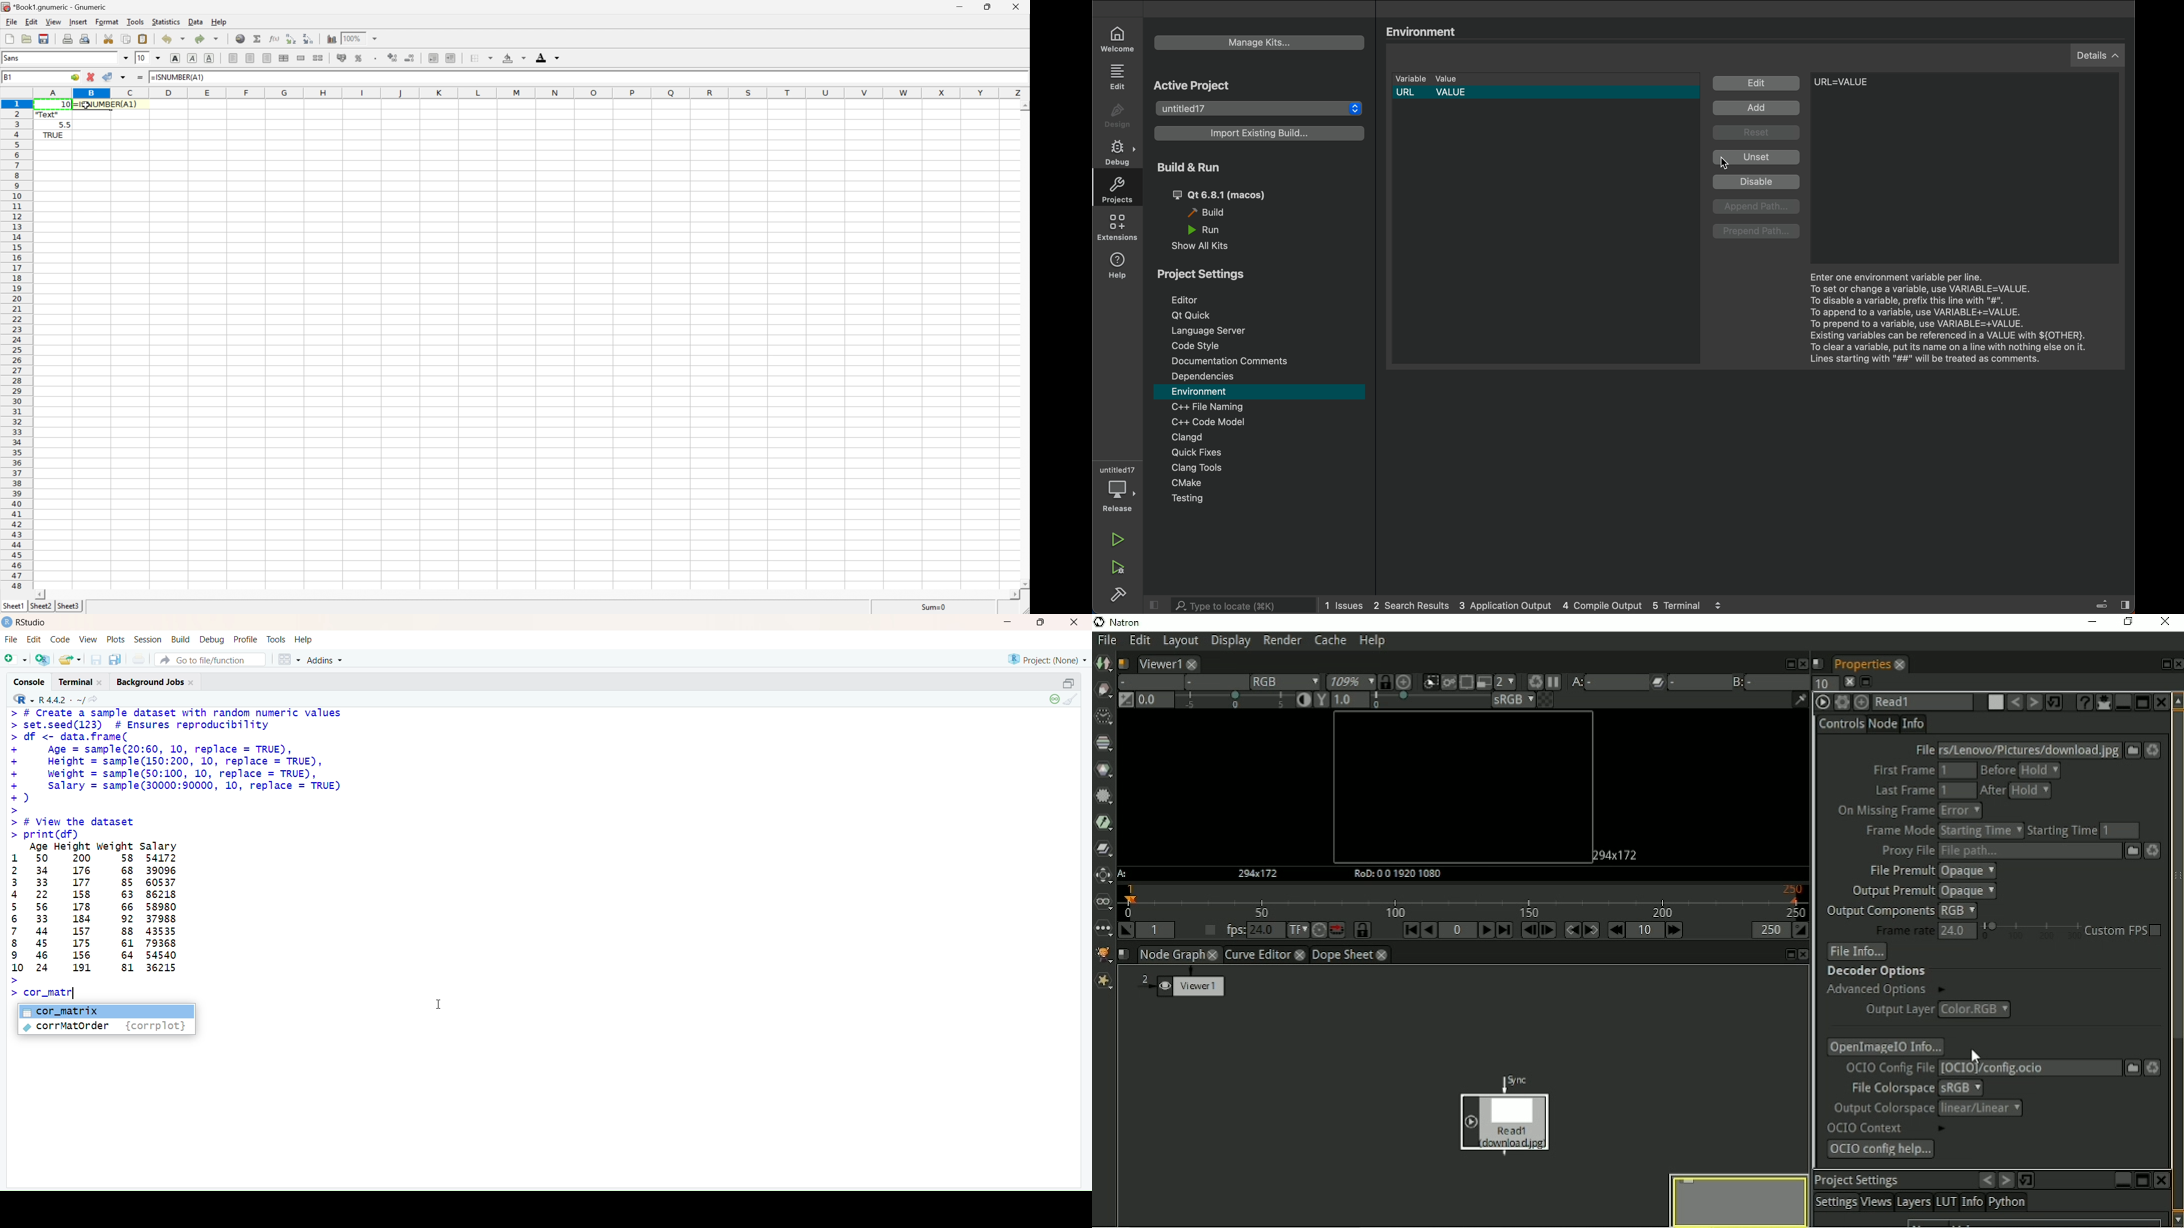  I want to click on Sum=10, so click(934, 606).